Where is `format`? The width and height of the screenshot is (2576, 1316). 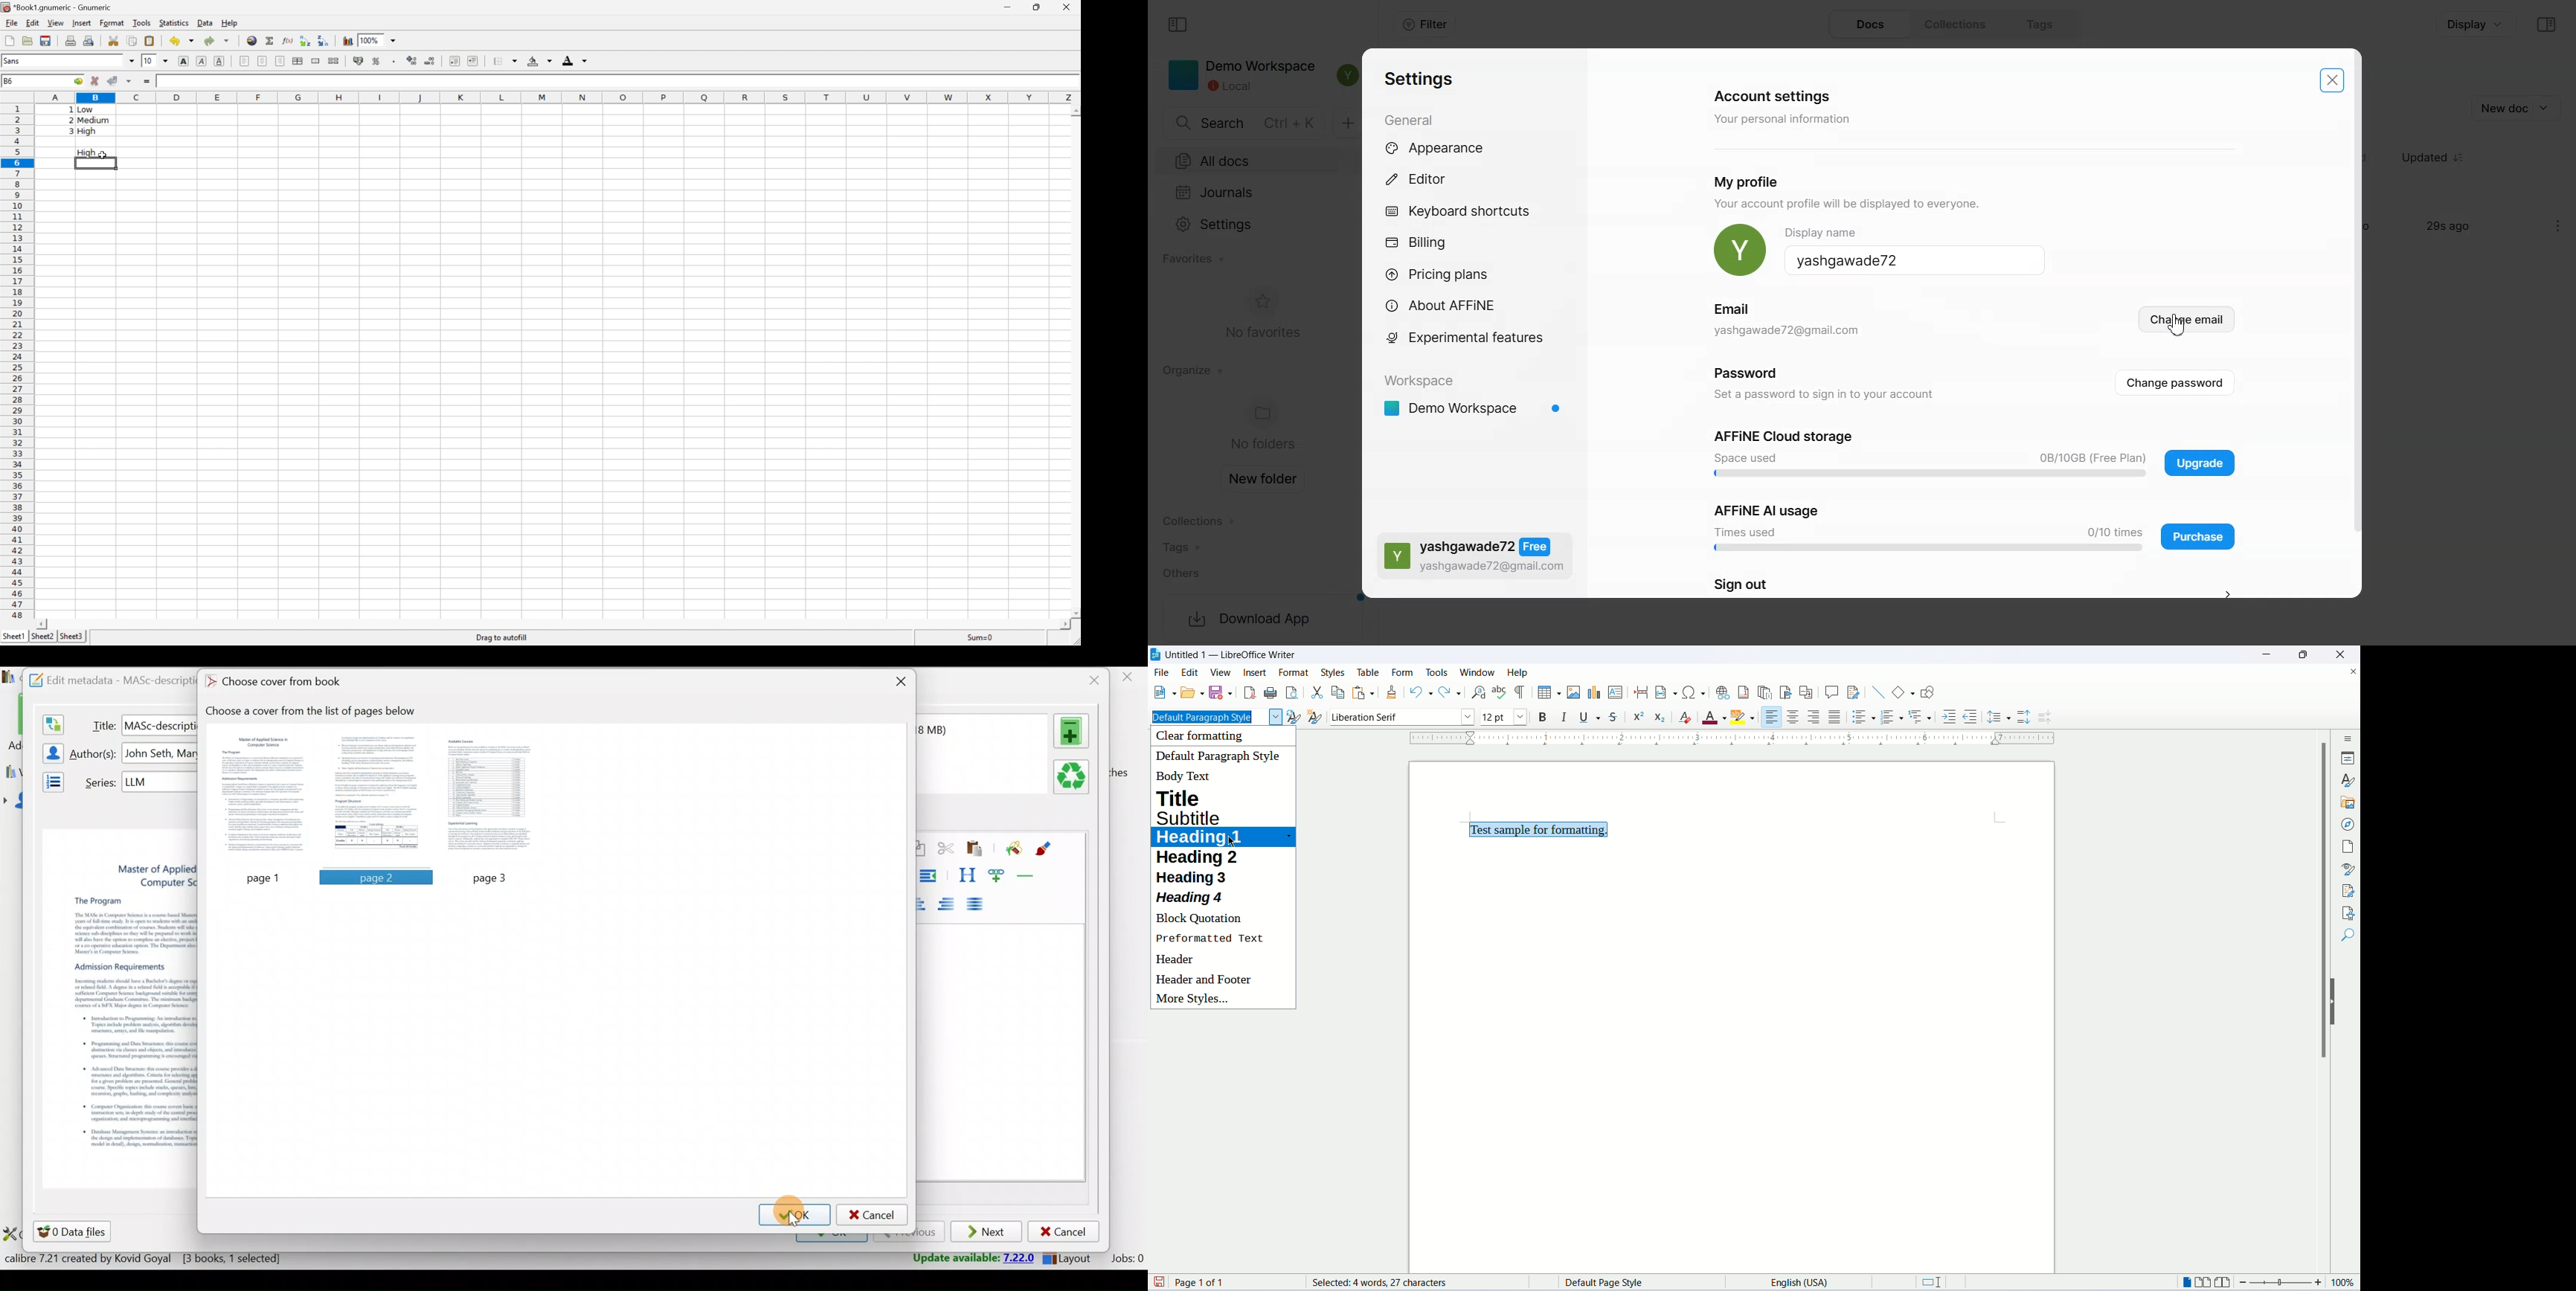 format is located at coordinates (1296, 672).